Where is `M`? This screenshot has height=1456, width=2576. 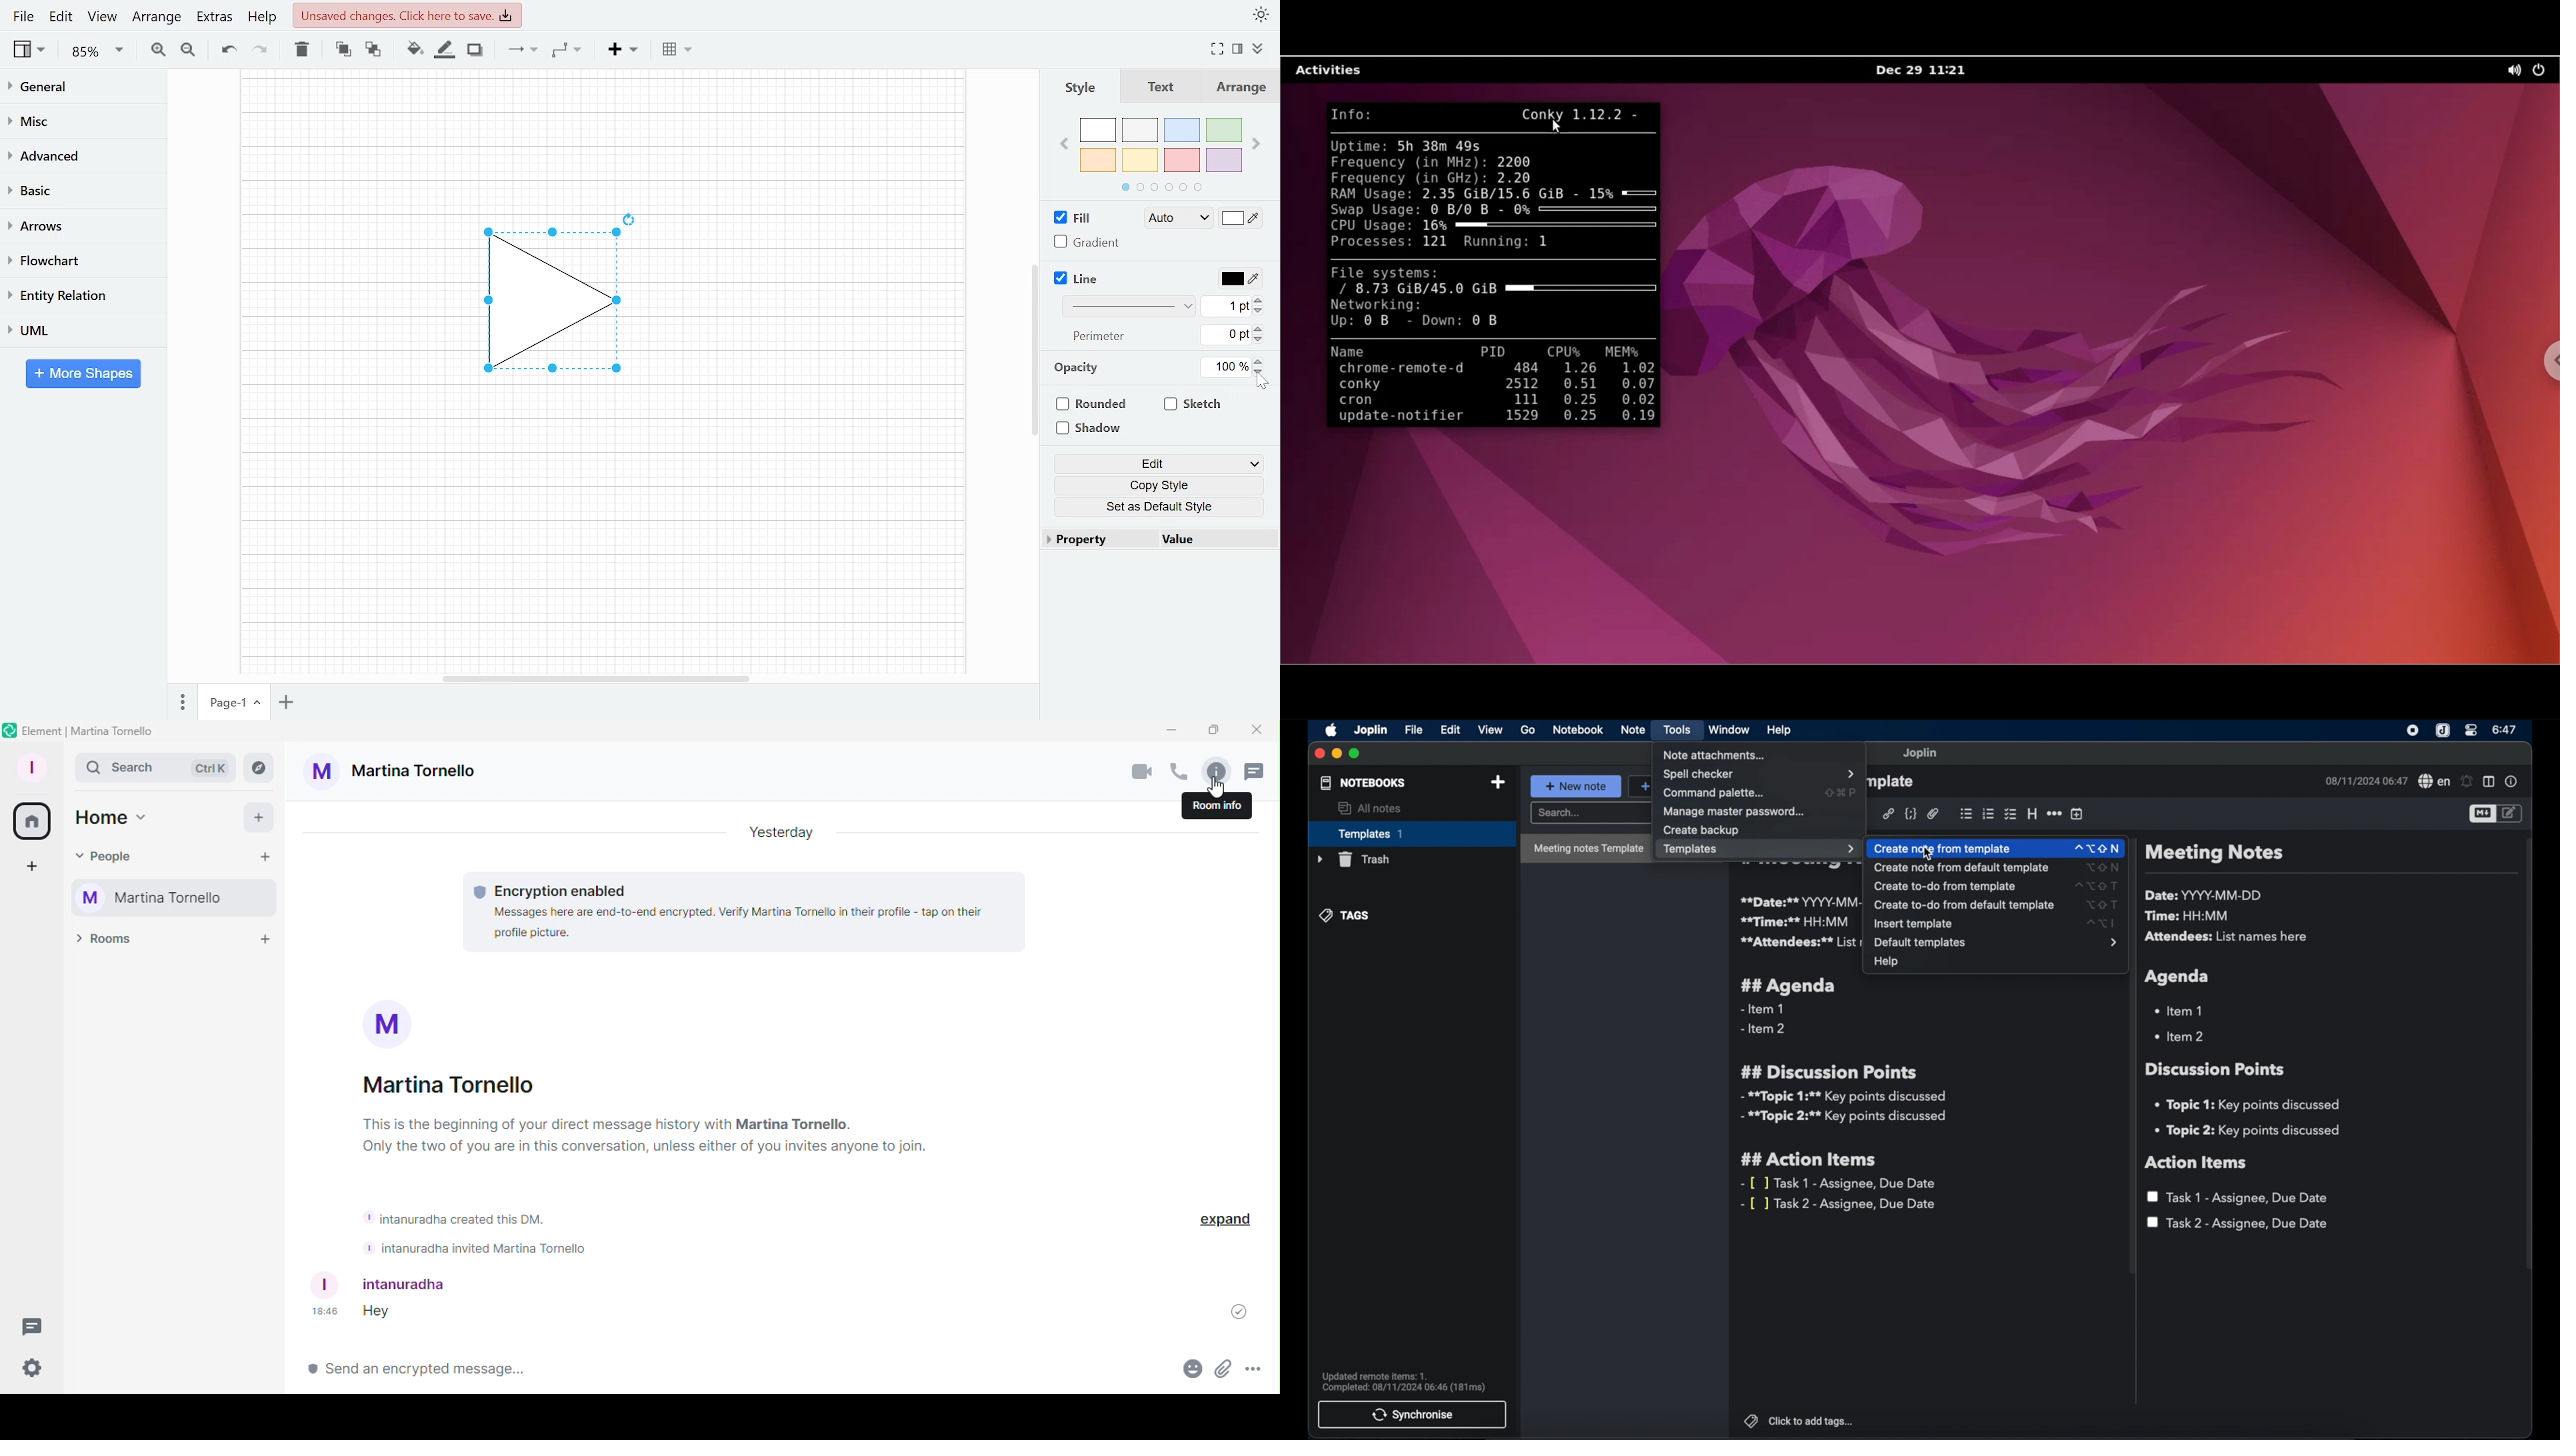 M is located at coordinates (391, 1022).